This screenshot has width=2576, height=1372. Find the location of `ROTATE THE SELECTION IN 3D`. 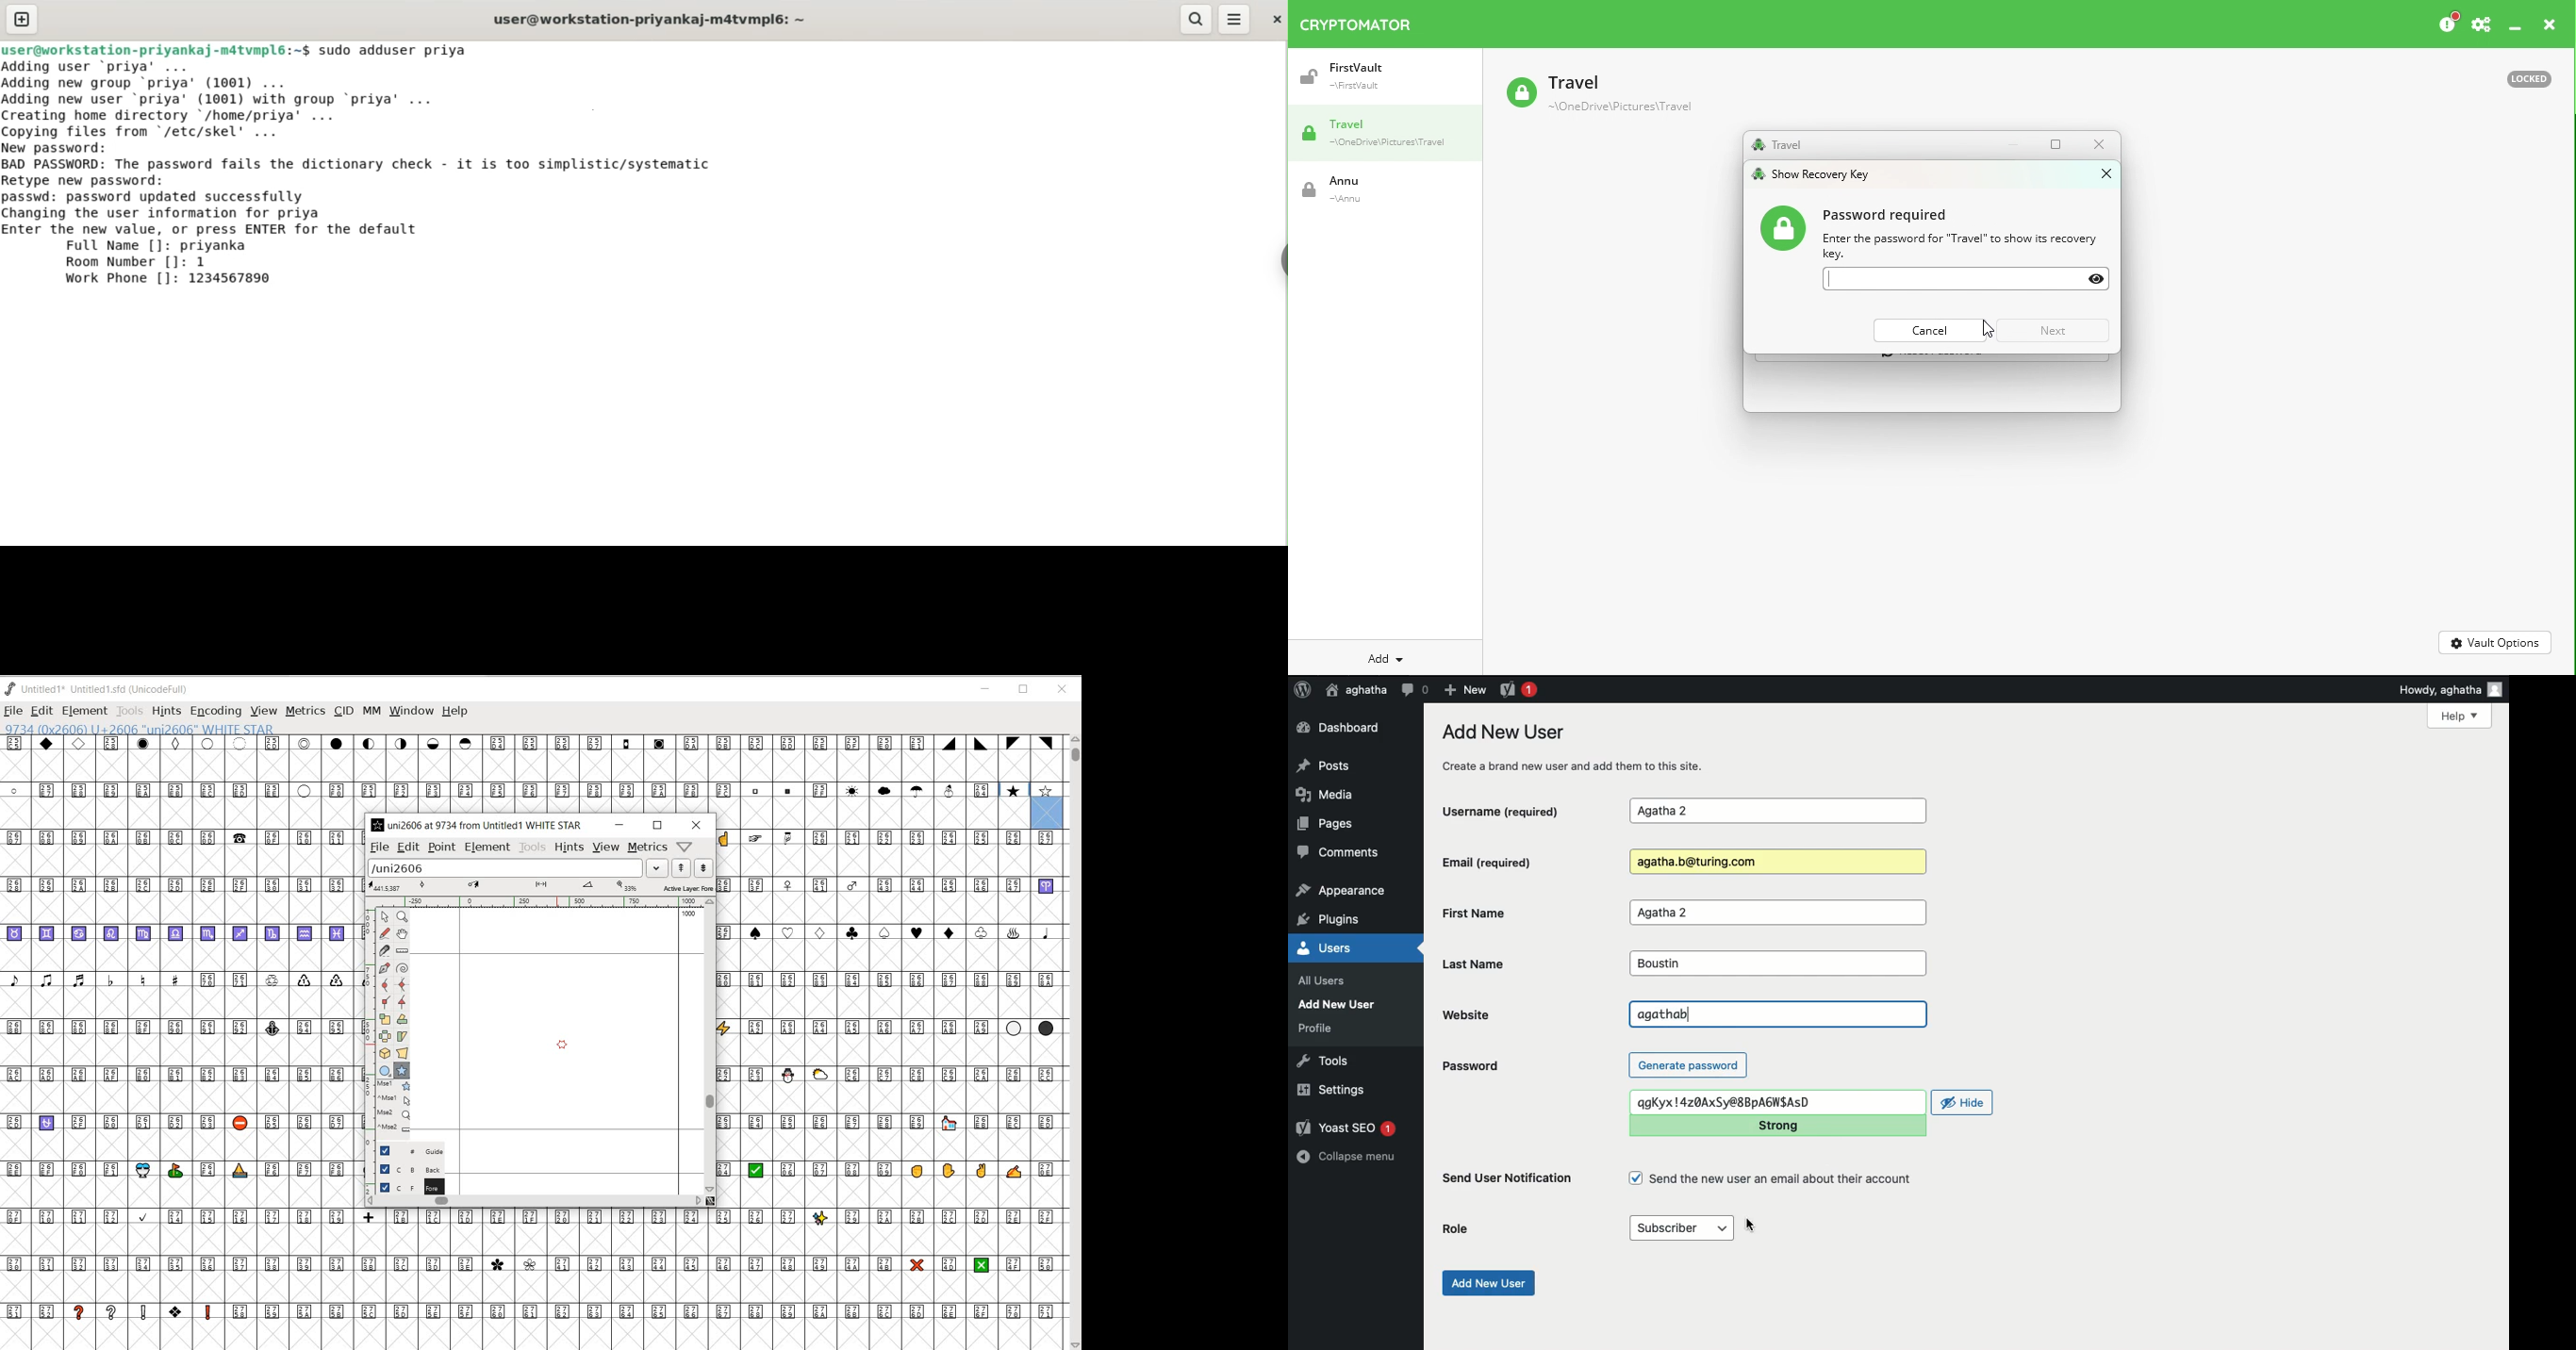

ROTATE THE SELECTION IN 3D is located at coordinates (387, 1053).